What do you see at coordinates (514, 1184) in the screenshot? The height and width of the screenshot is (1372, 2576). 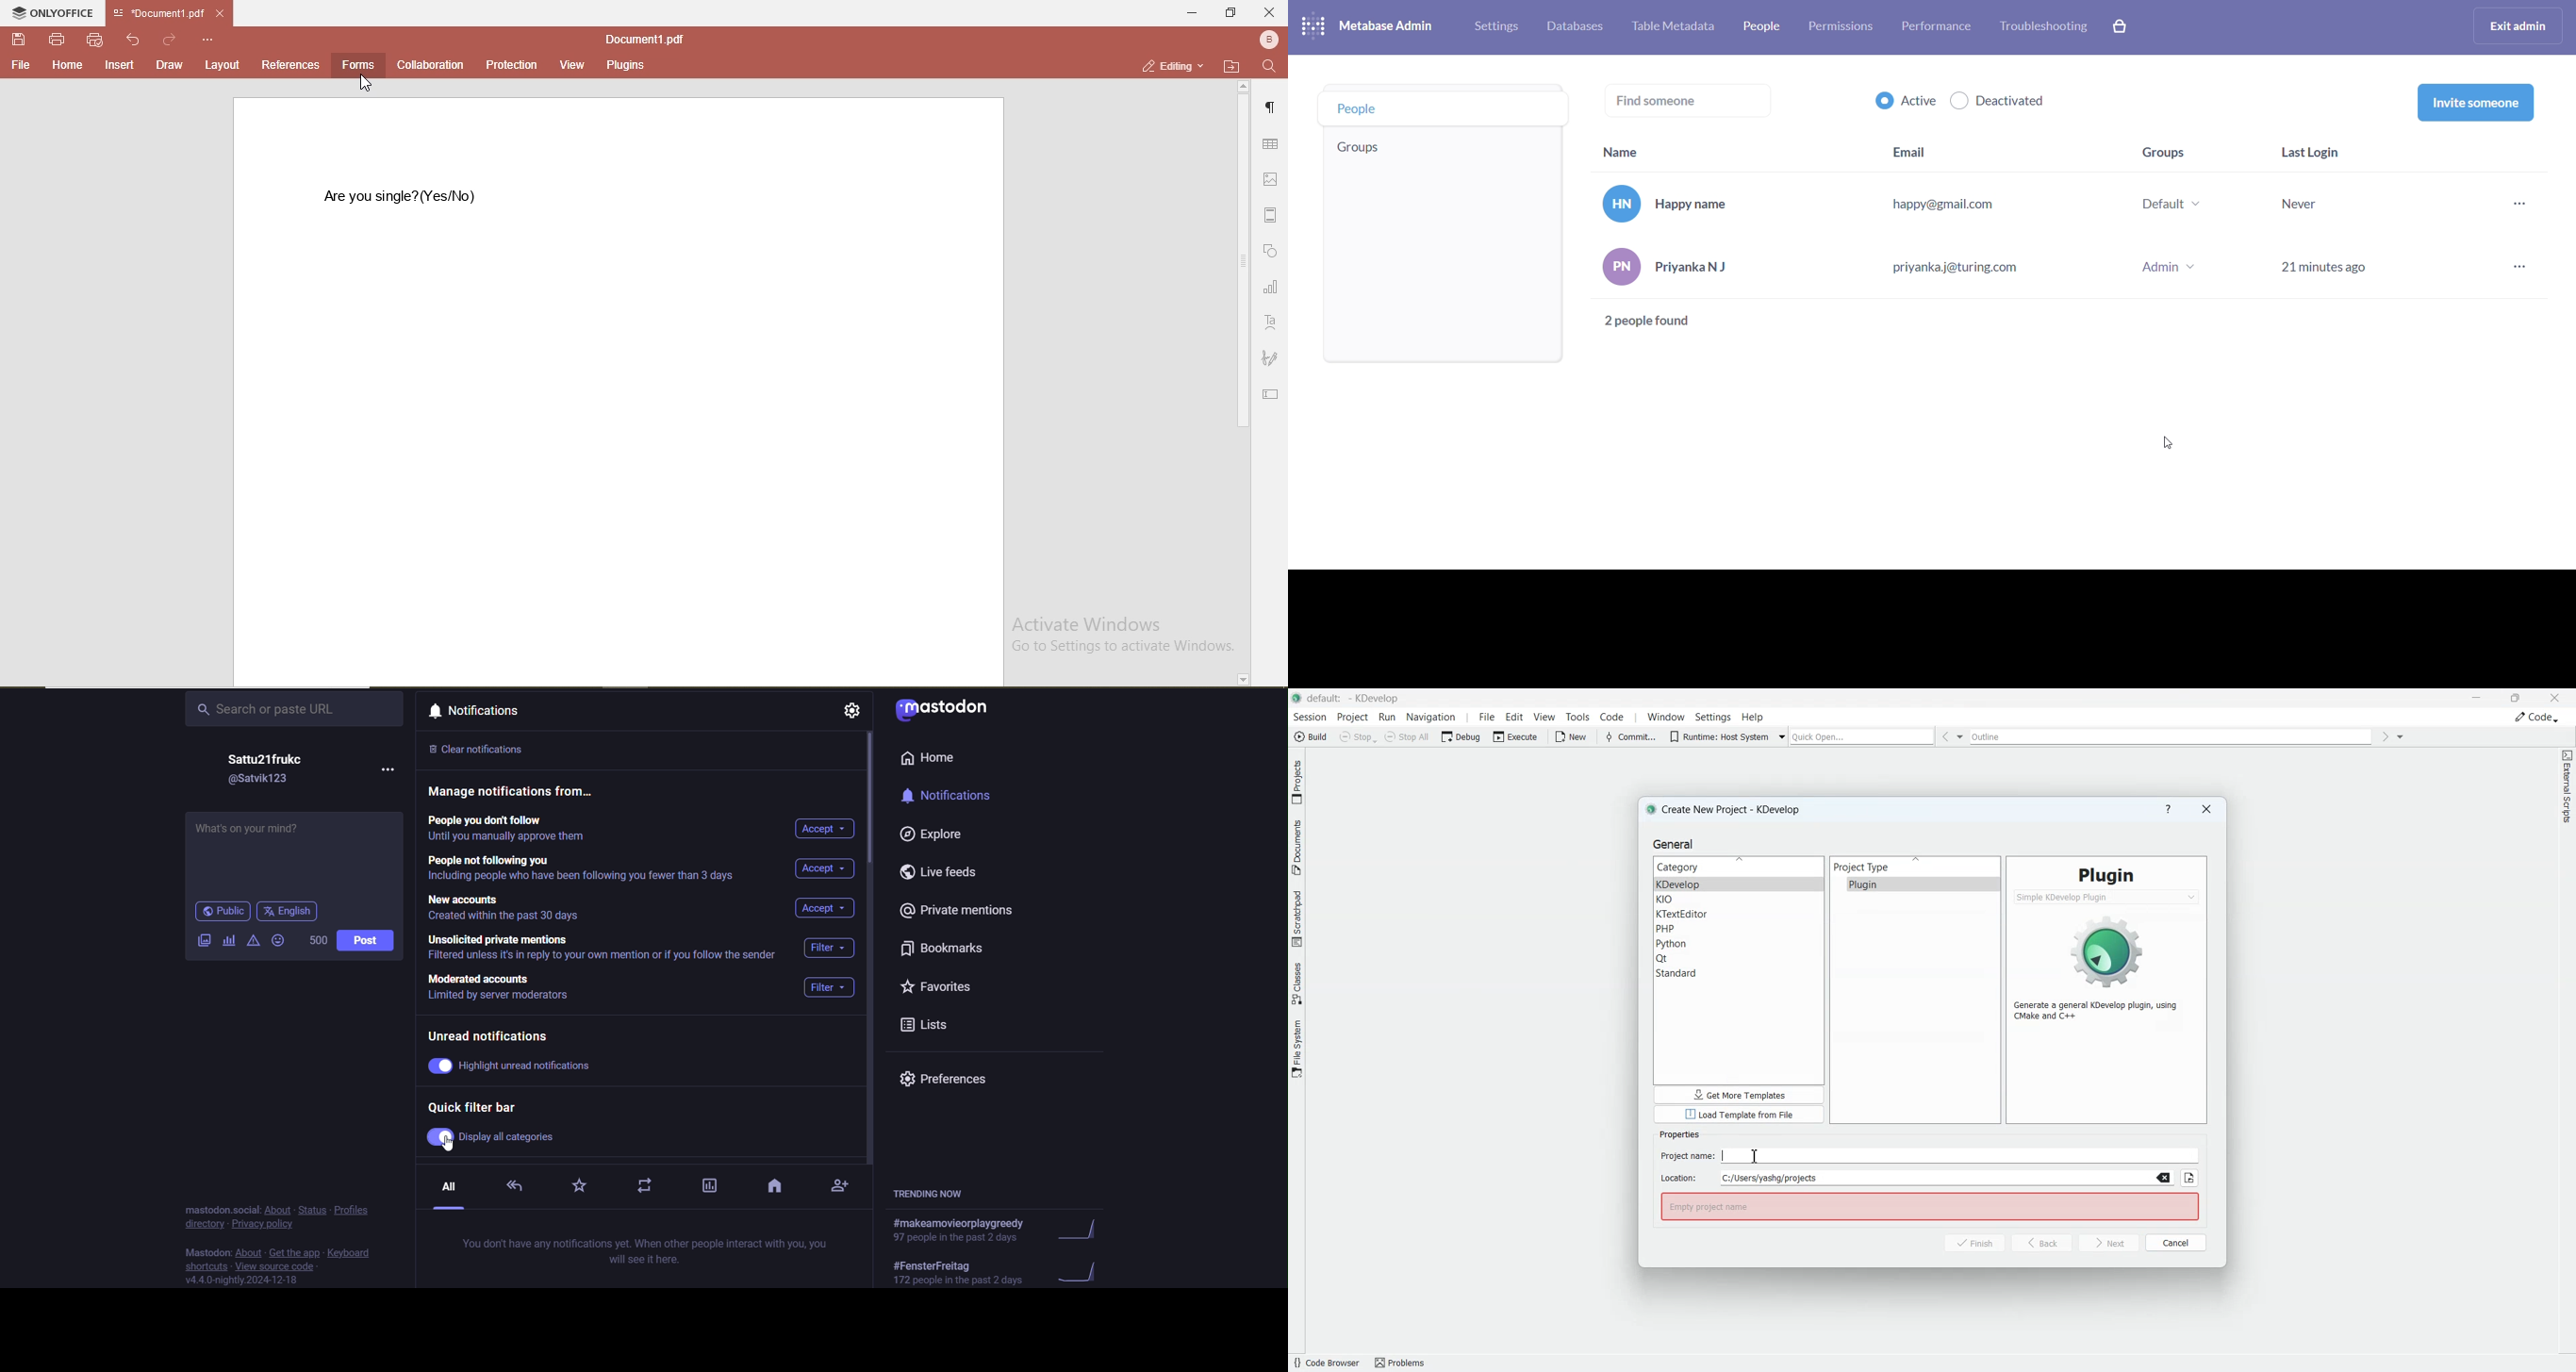 I see `reply` at bounding box center [514, 1184].